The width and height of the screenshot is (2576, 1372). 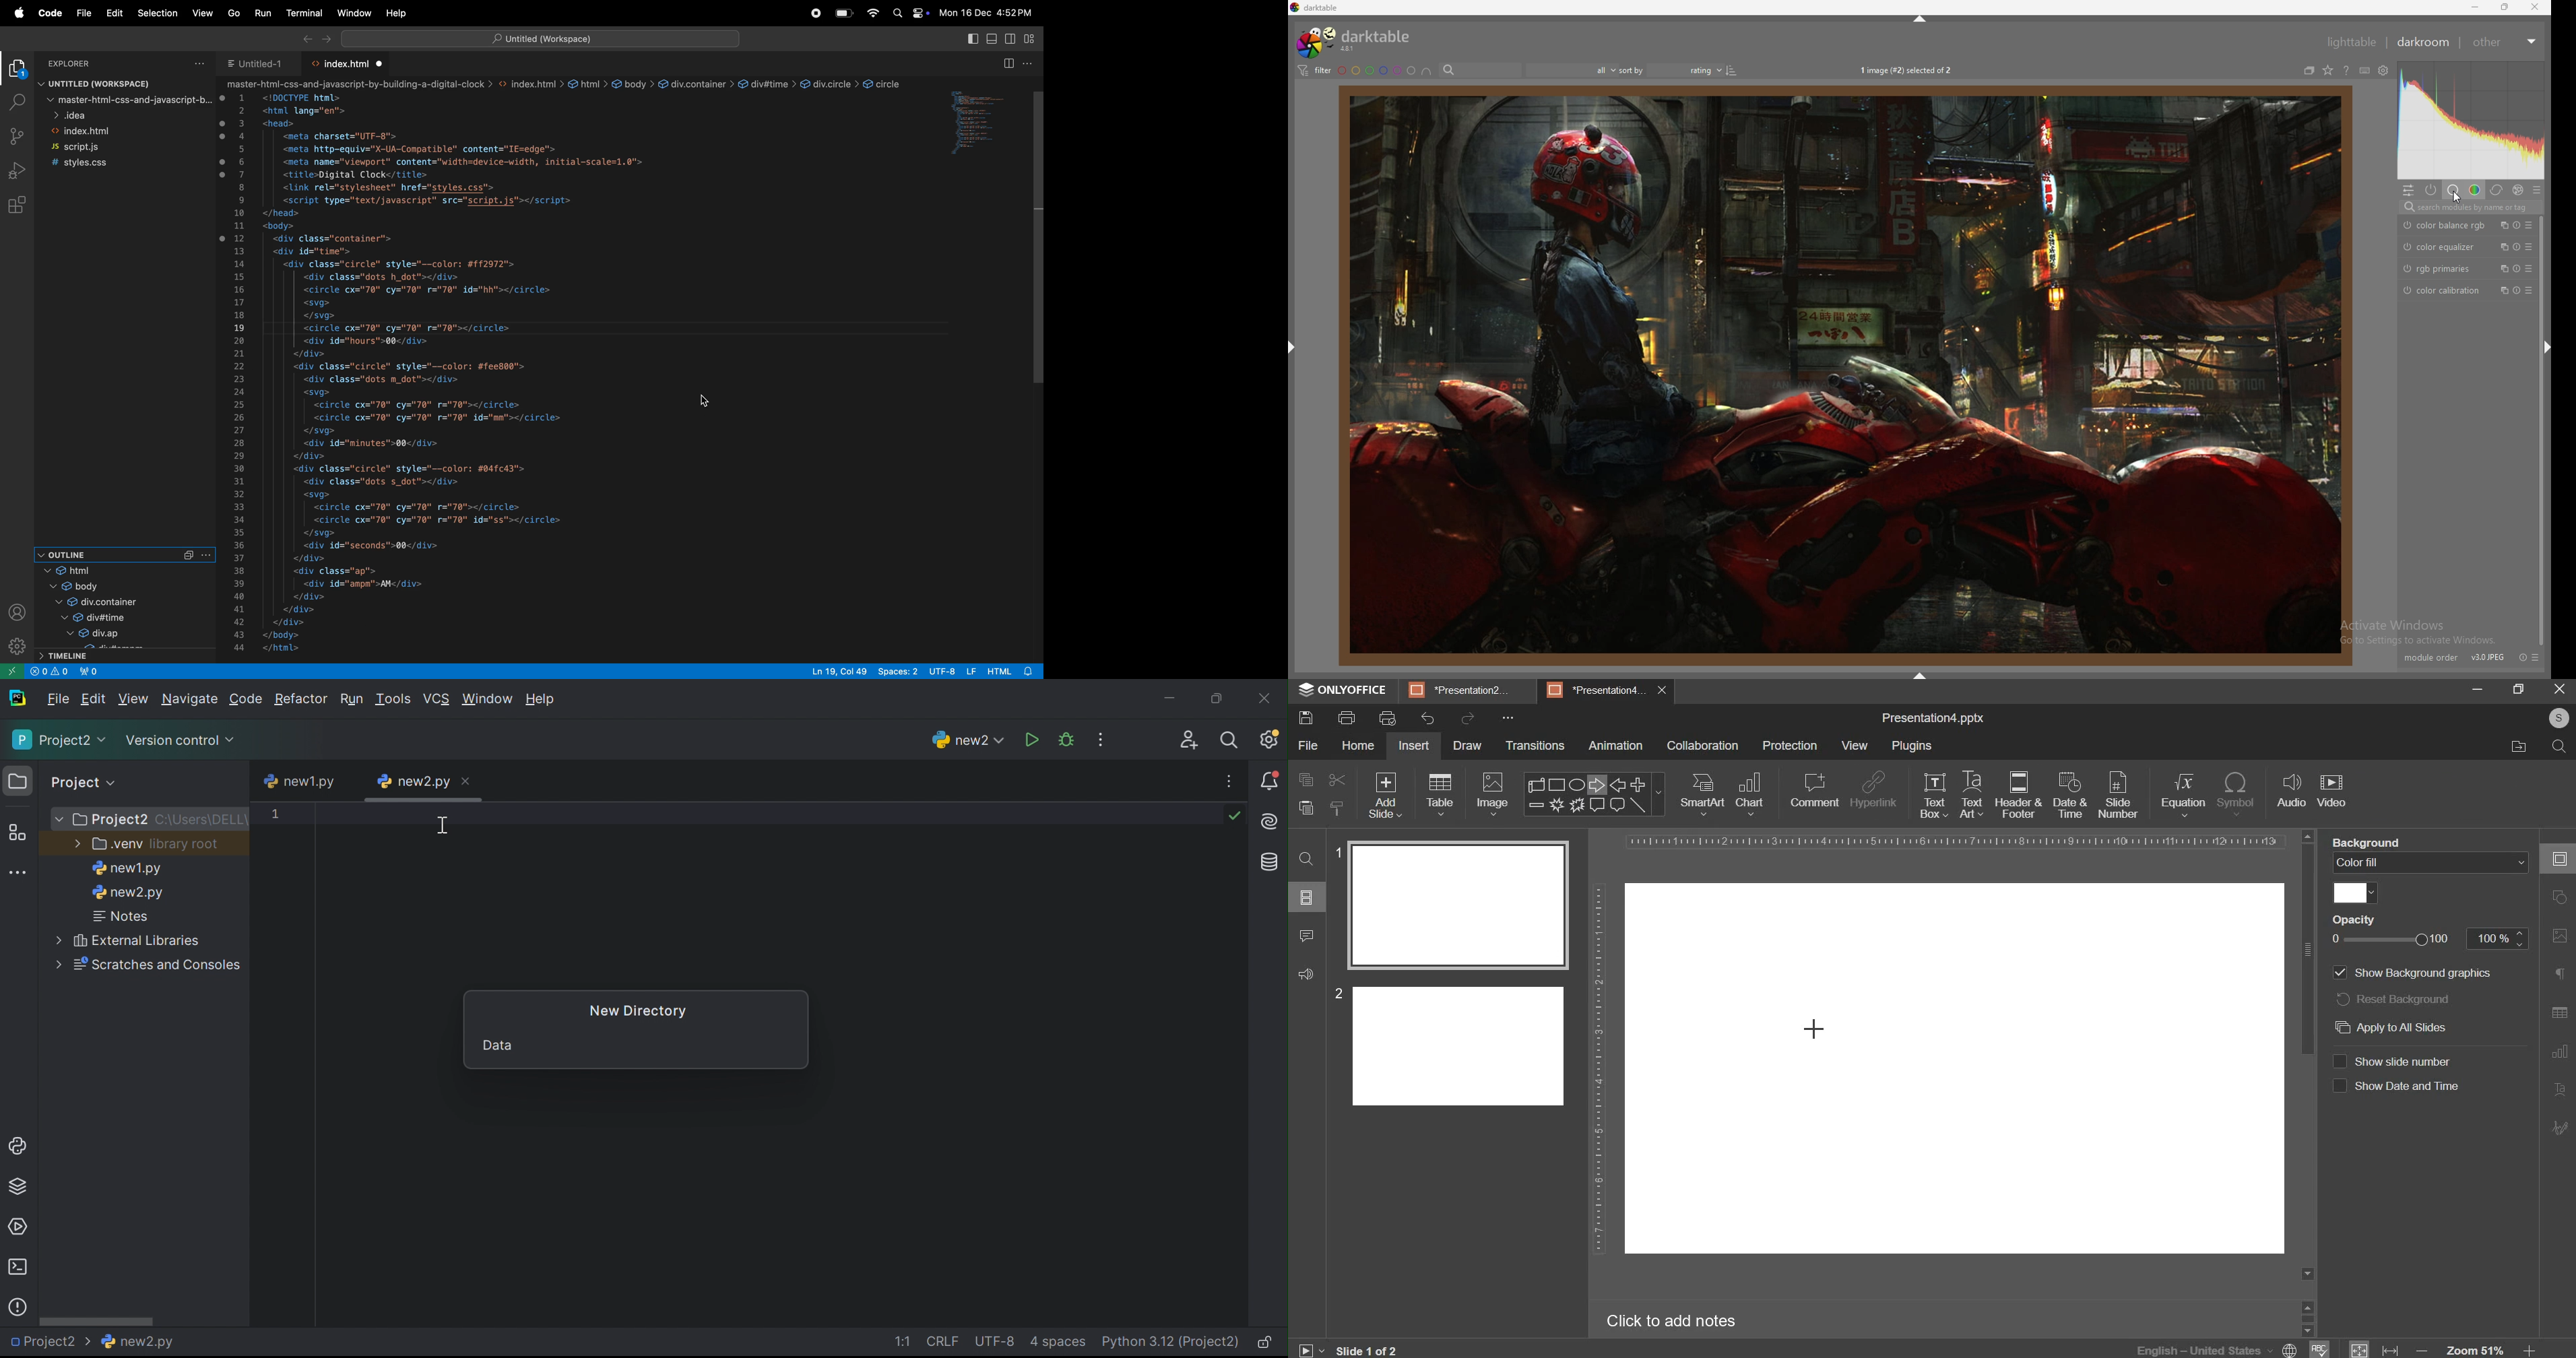 What do you see at coordinates (2541, 430) in the screenshot?
I see `scroll bar` at bounding box center [2541, 430].